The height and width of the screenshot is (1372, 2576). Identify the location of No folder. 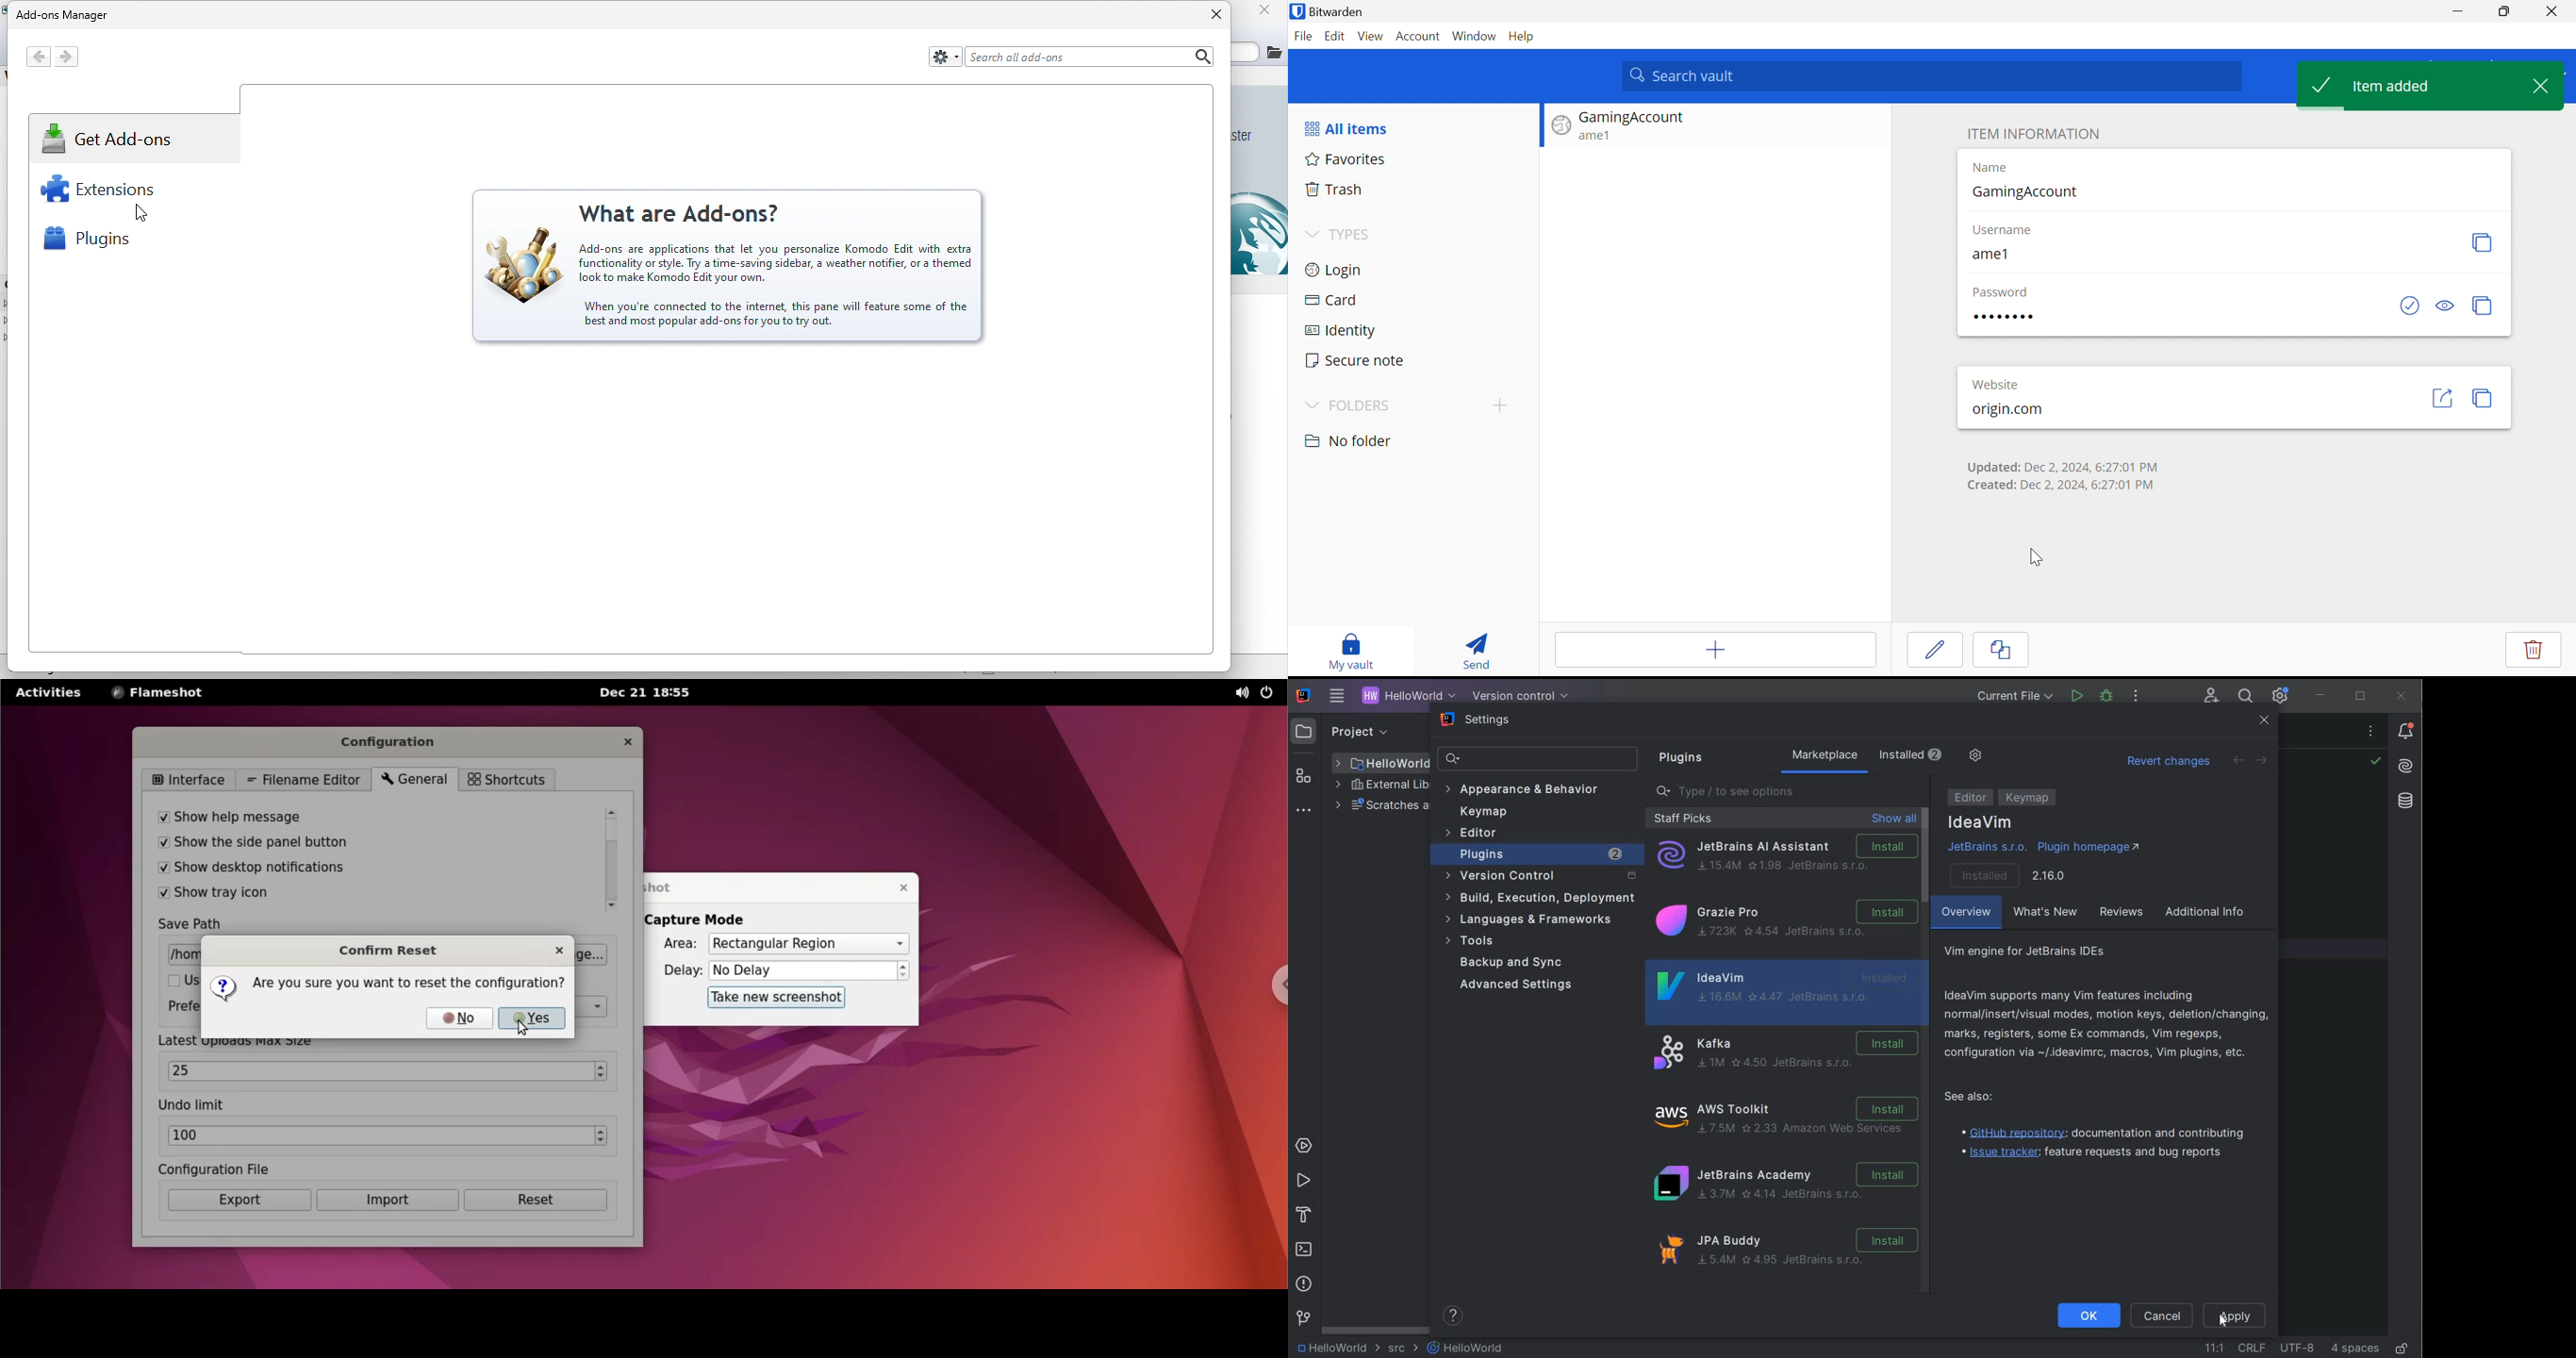
(1350, 441).